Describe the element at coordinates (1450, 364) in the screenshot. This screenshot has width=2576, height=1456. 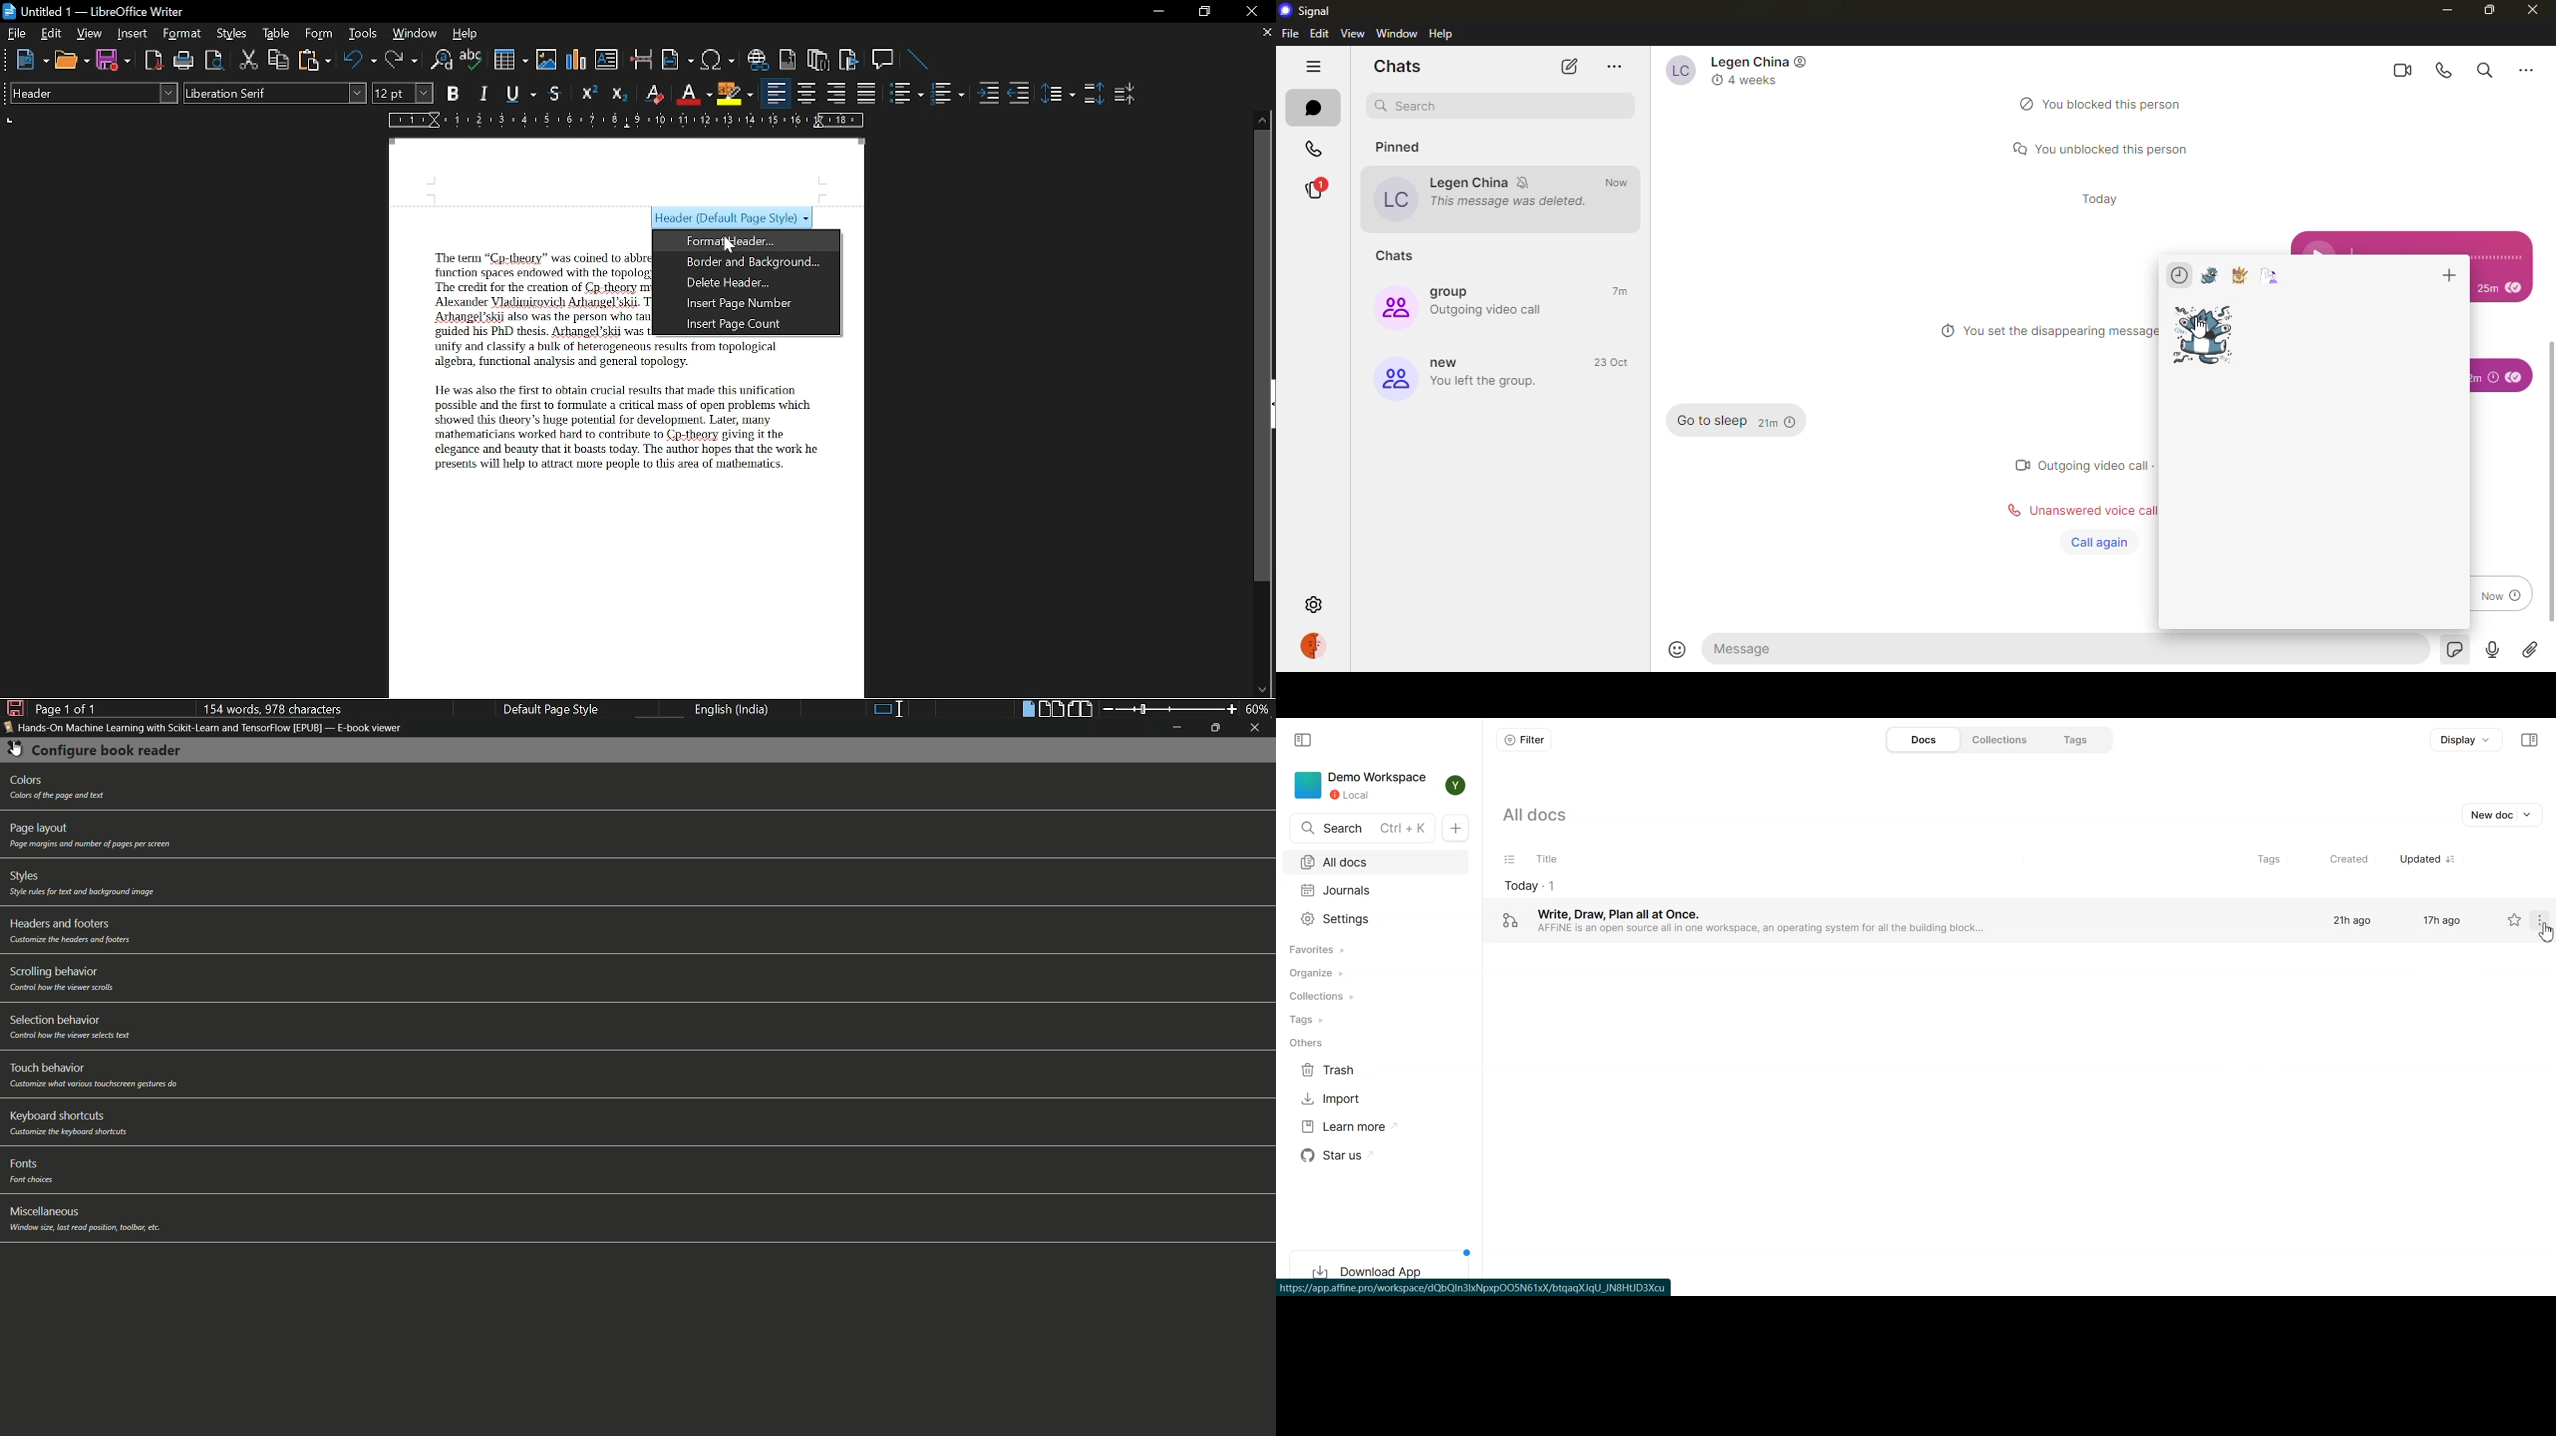
I see `new` at that location.